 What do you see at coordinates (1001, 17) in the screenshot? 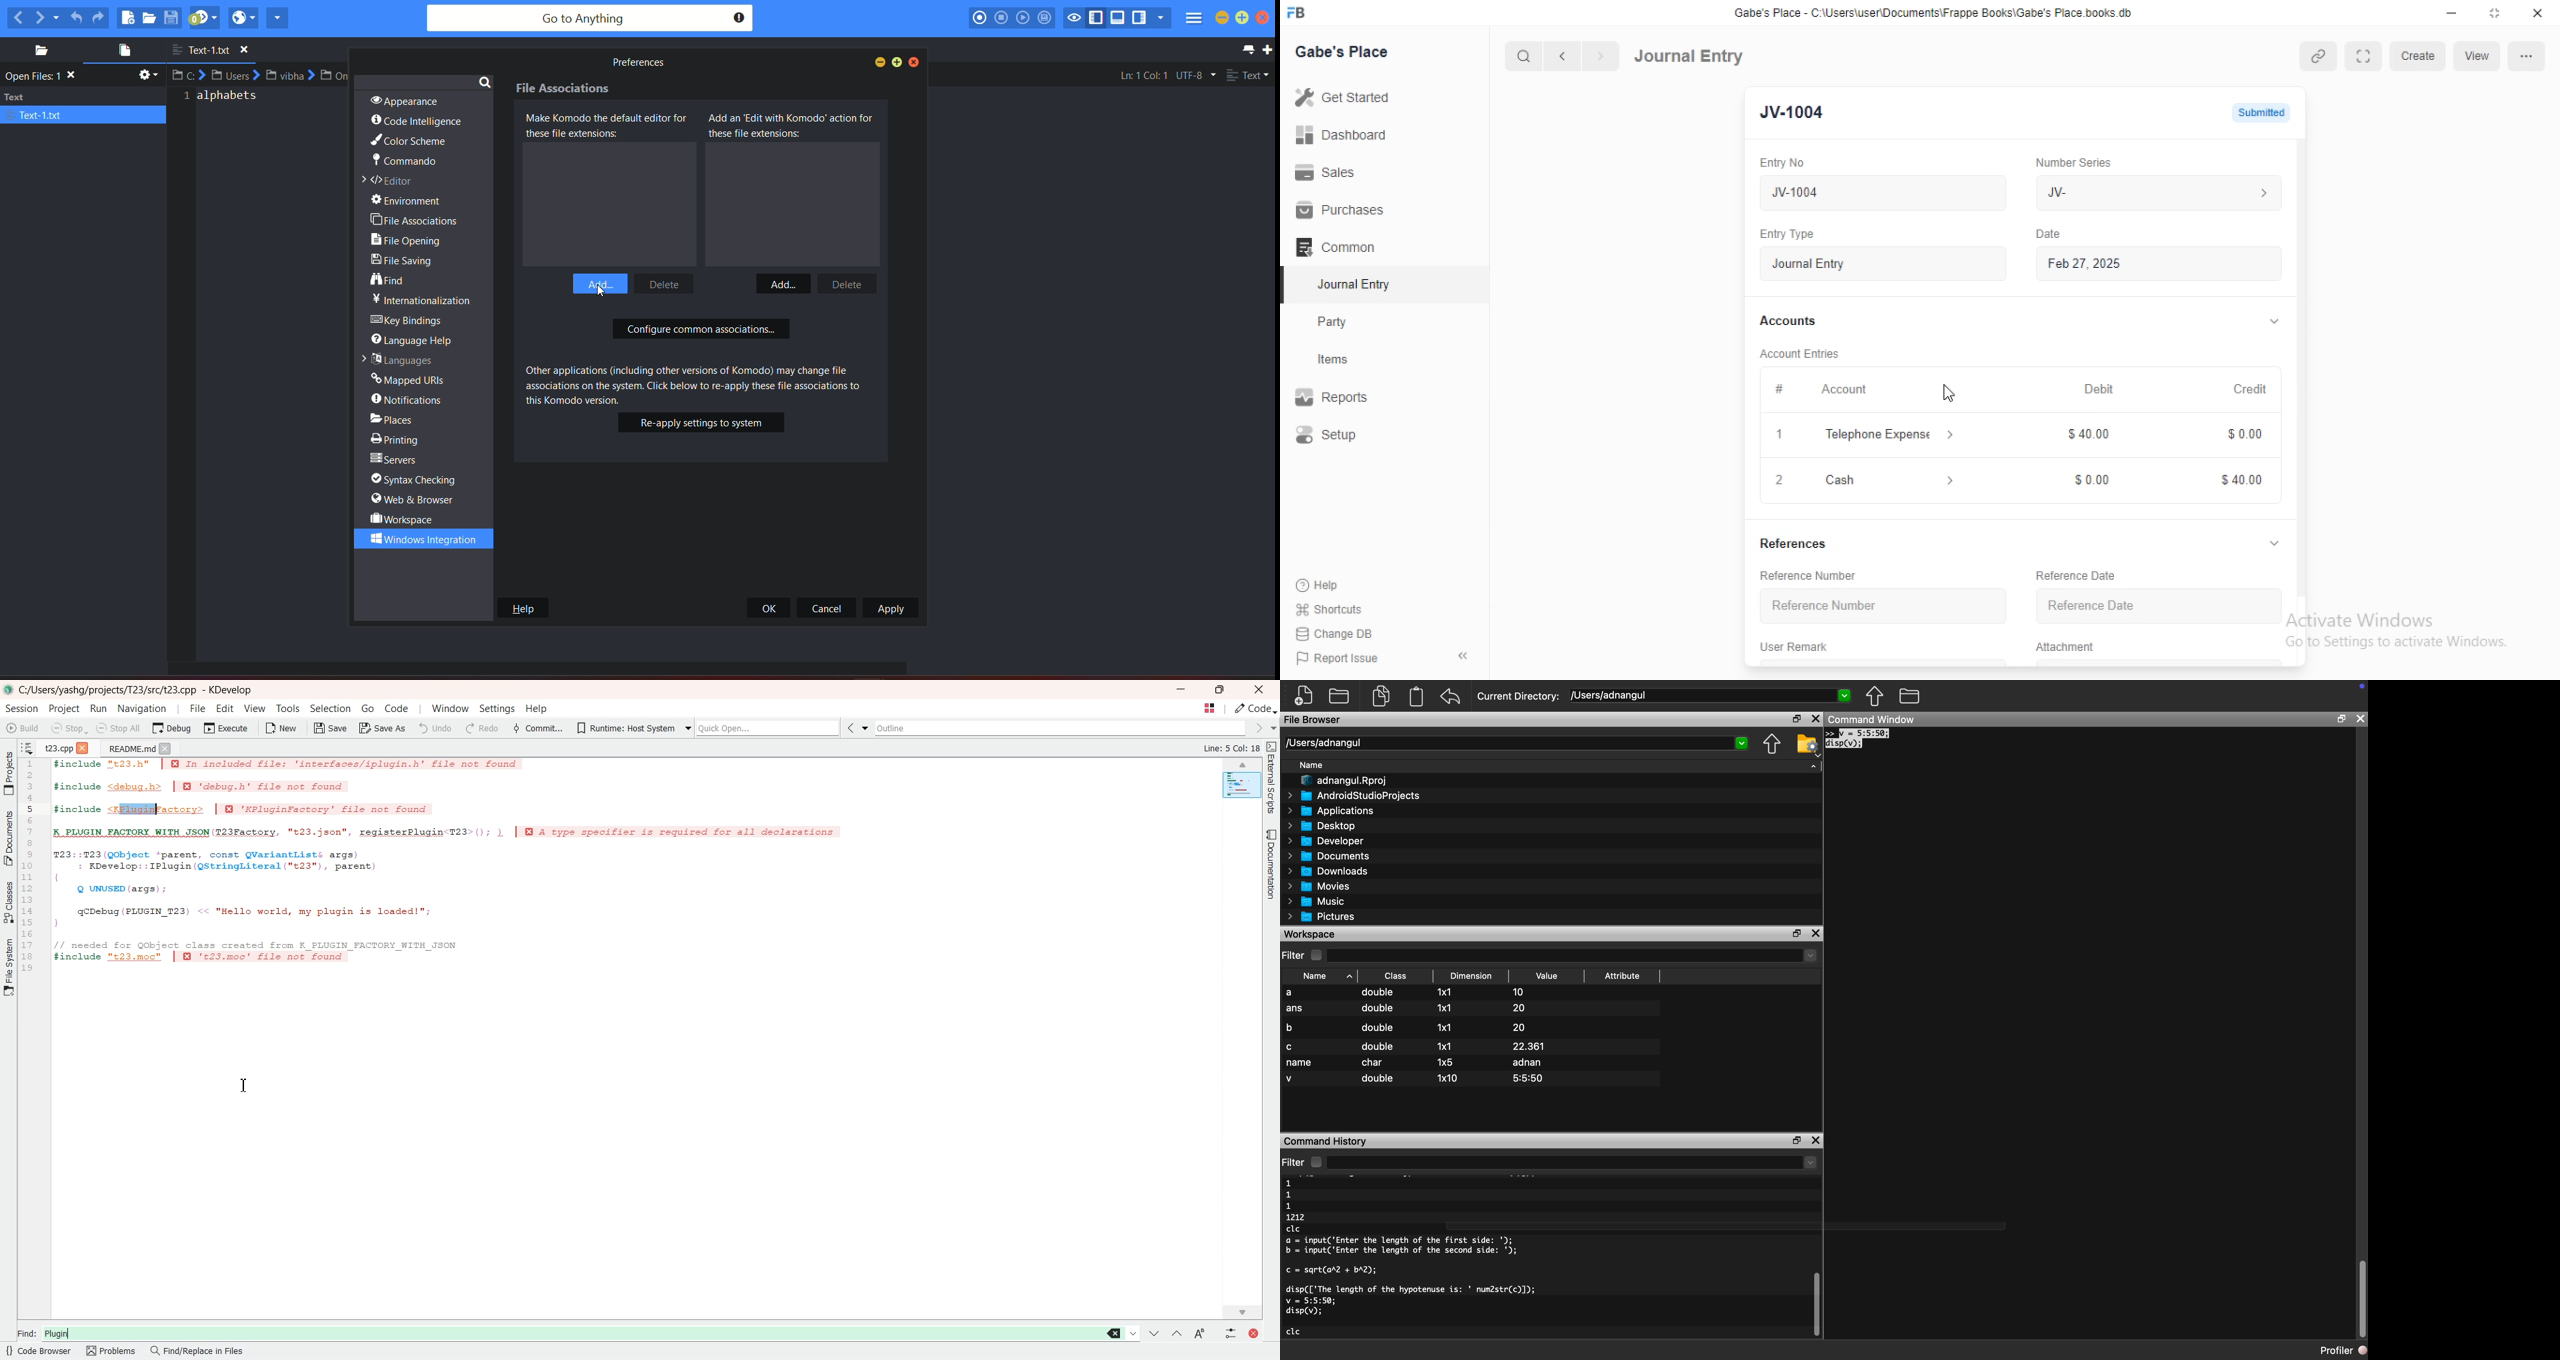
I see `stop recording` at bounding box center [1001, 17].